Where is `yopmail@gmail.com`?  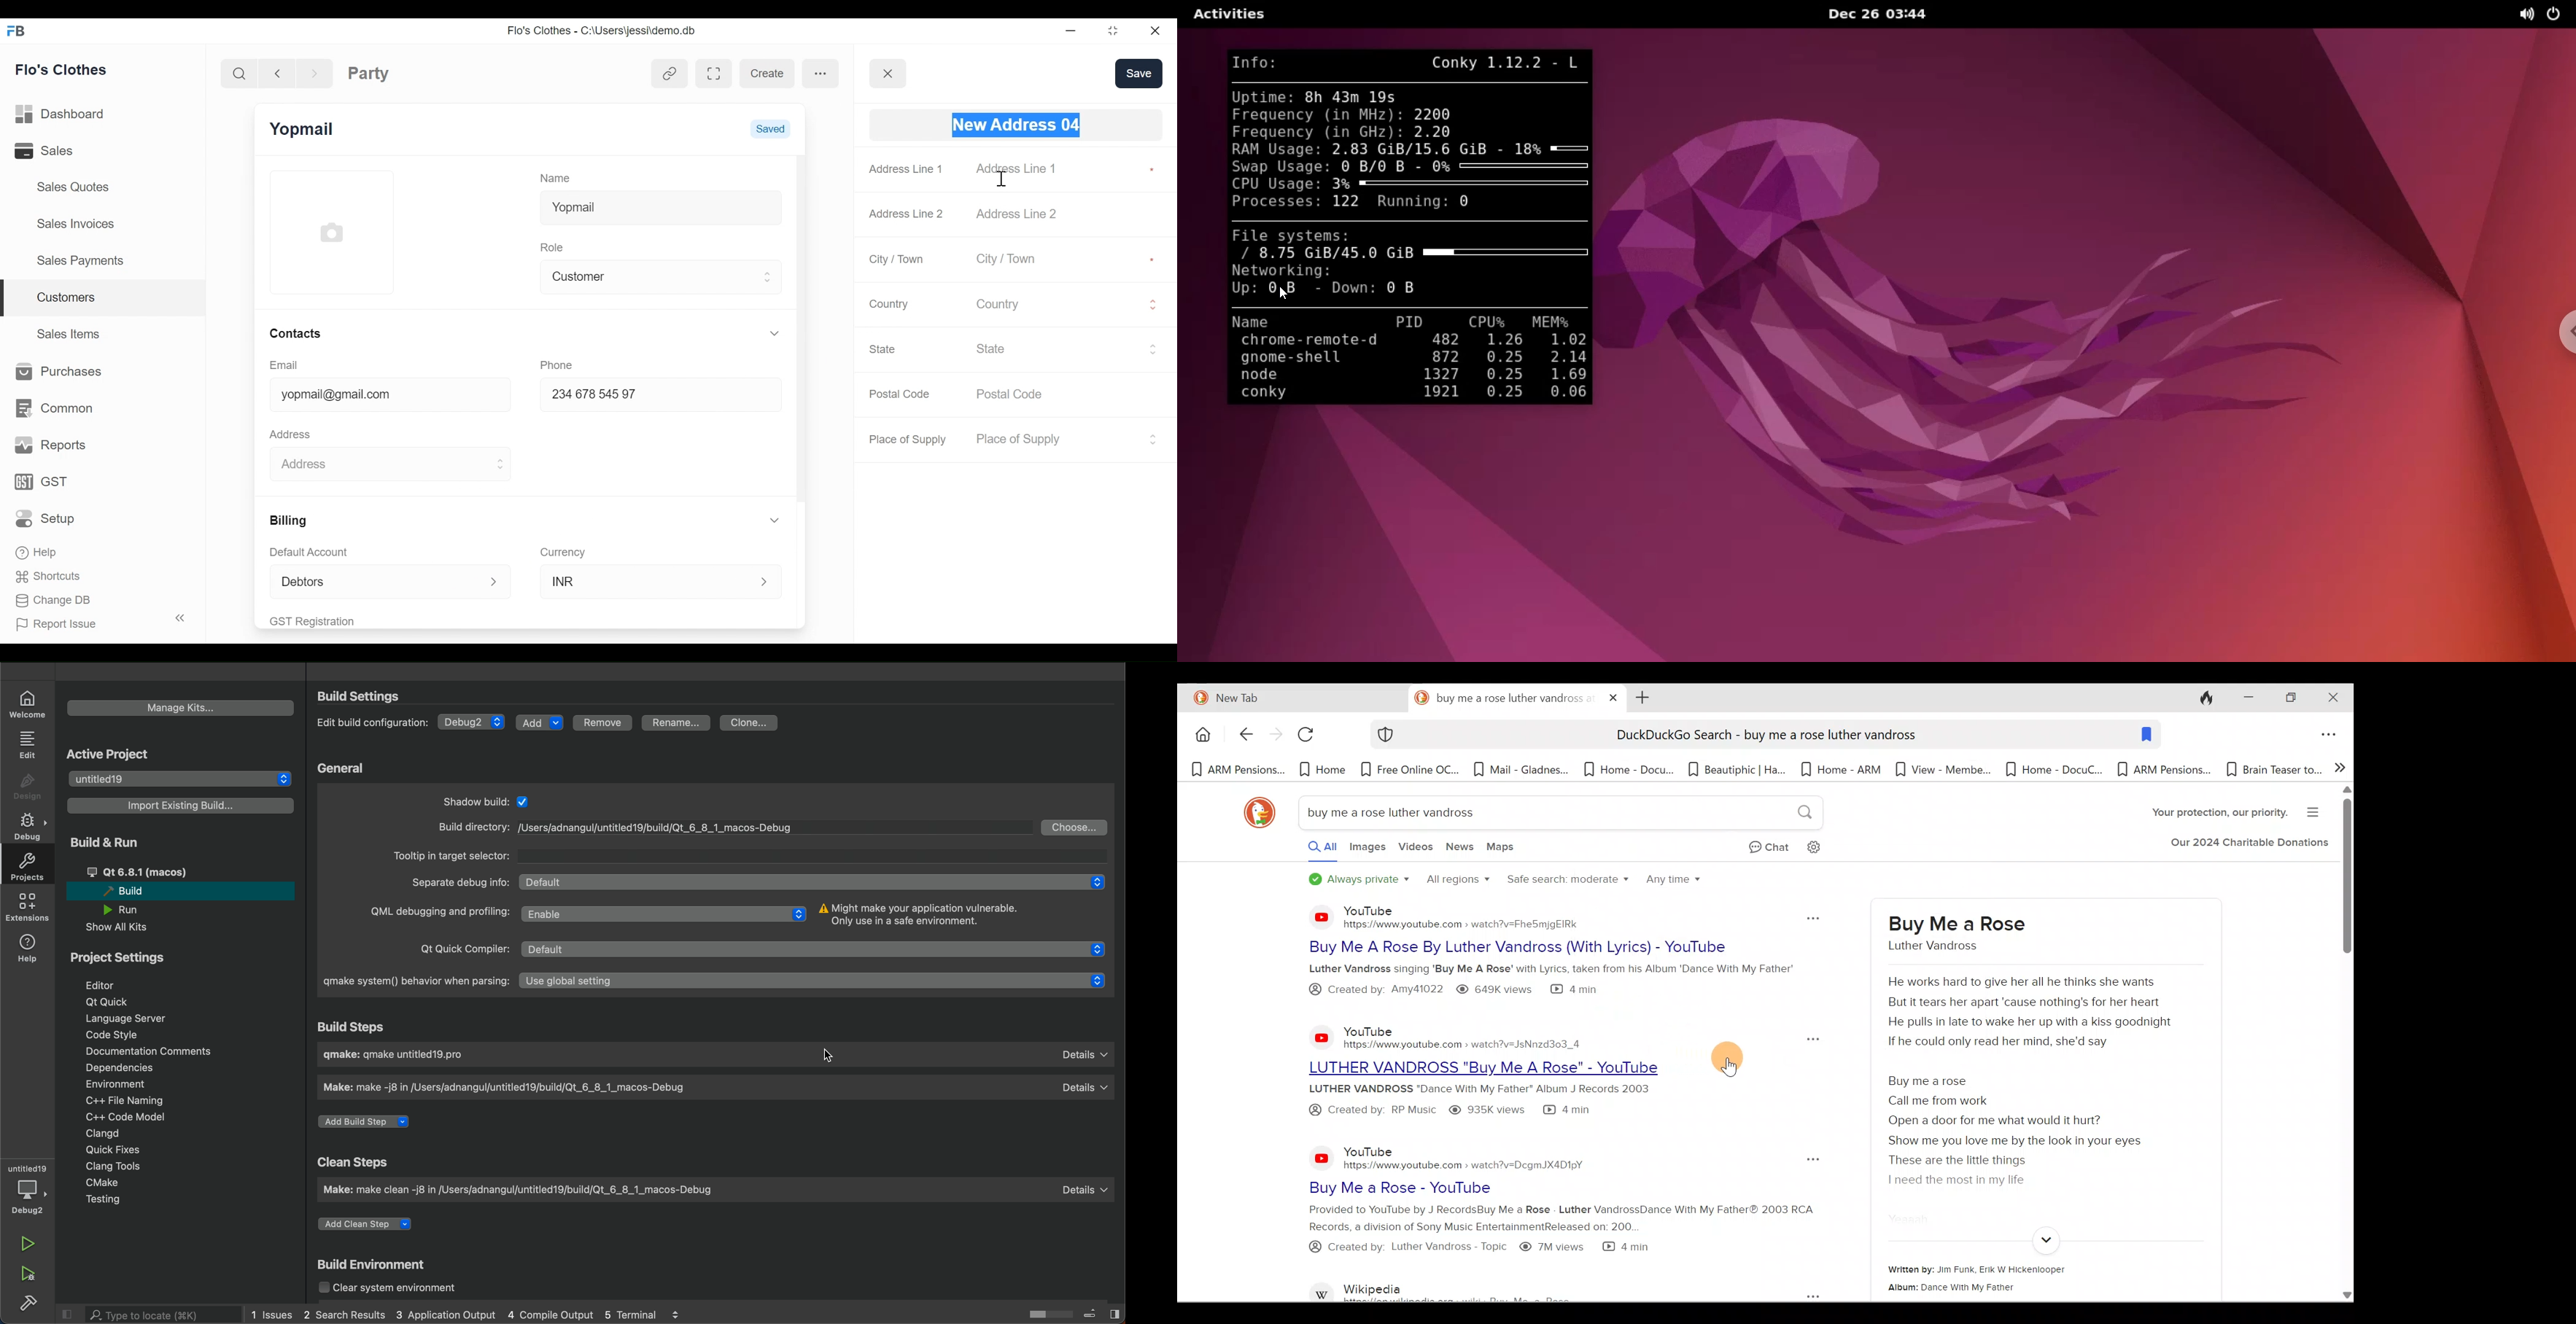 yopmail@gmail.com is located at coordinates (380, 396).